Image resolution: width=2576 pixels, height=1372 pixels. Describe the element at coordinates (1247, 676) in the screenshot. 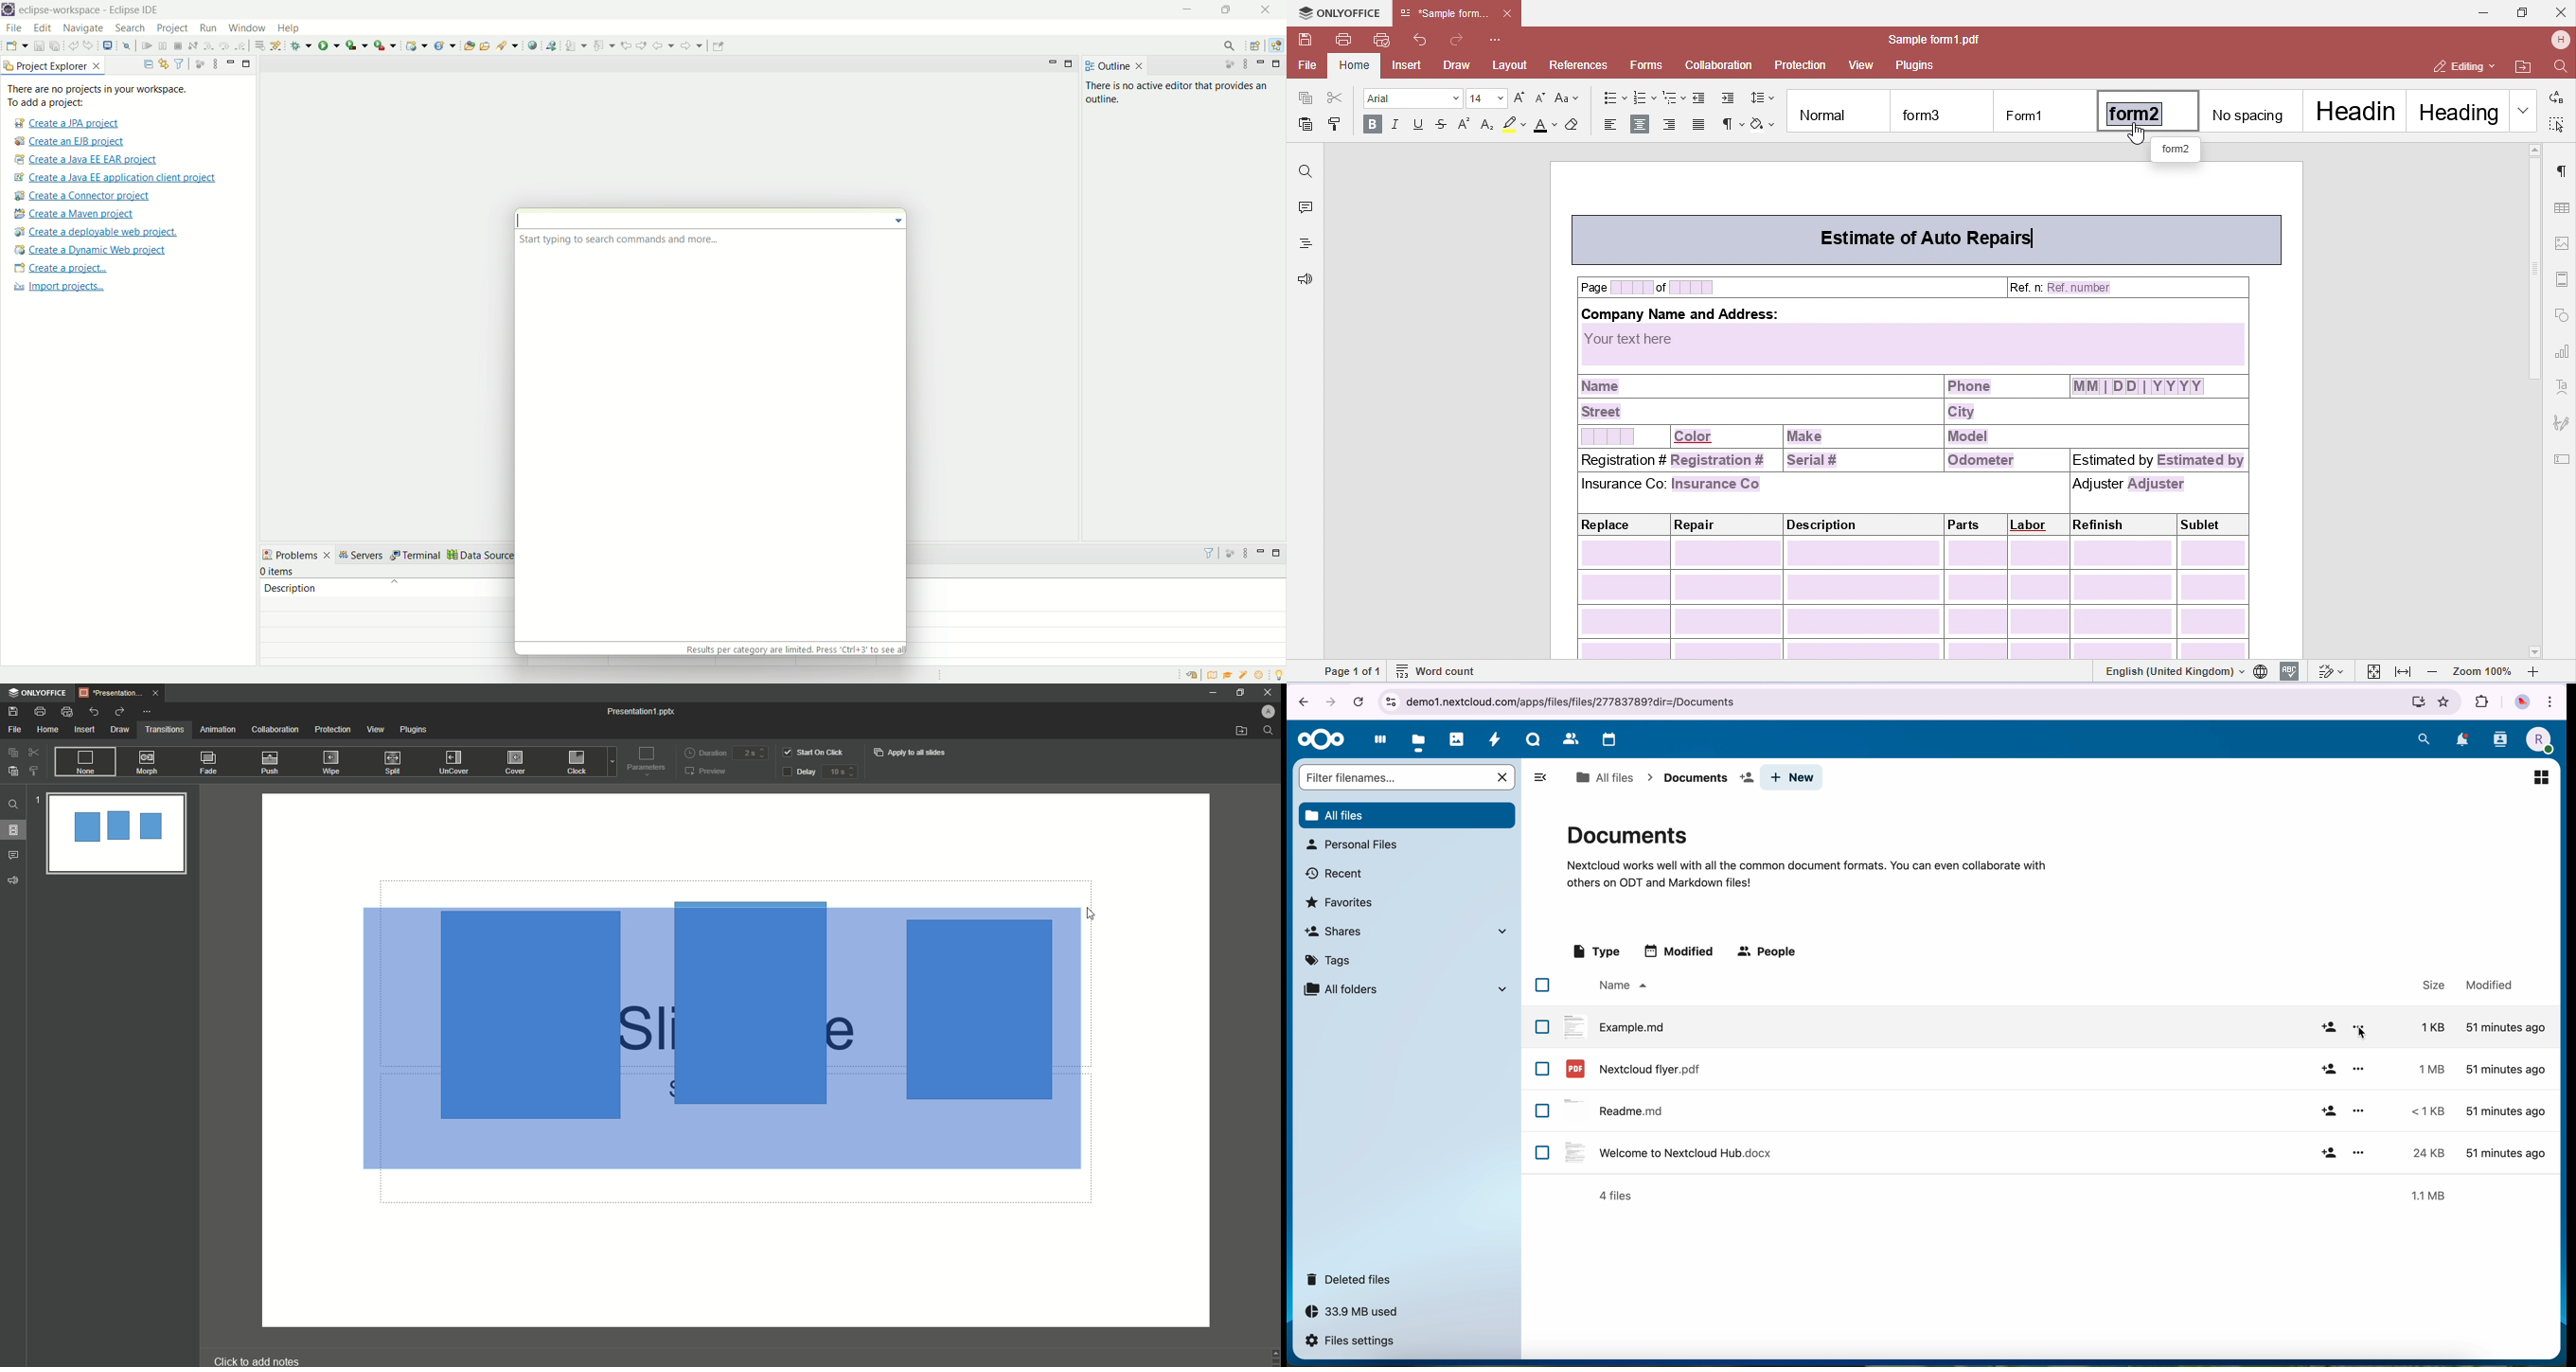

I see `samples` at that location.